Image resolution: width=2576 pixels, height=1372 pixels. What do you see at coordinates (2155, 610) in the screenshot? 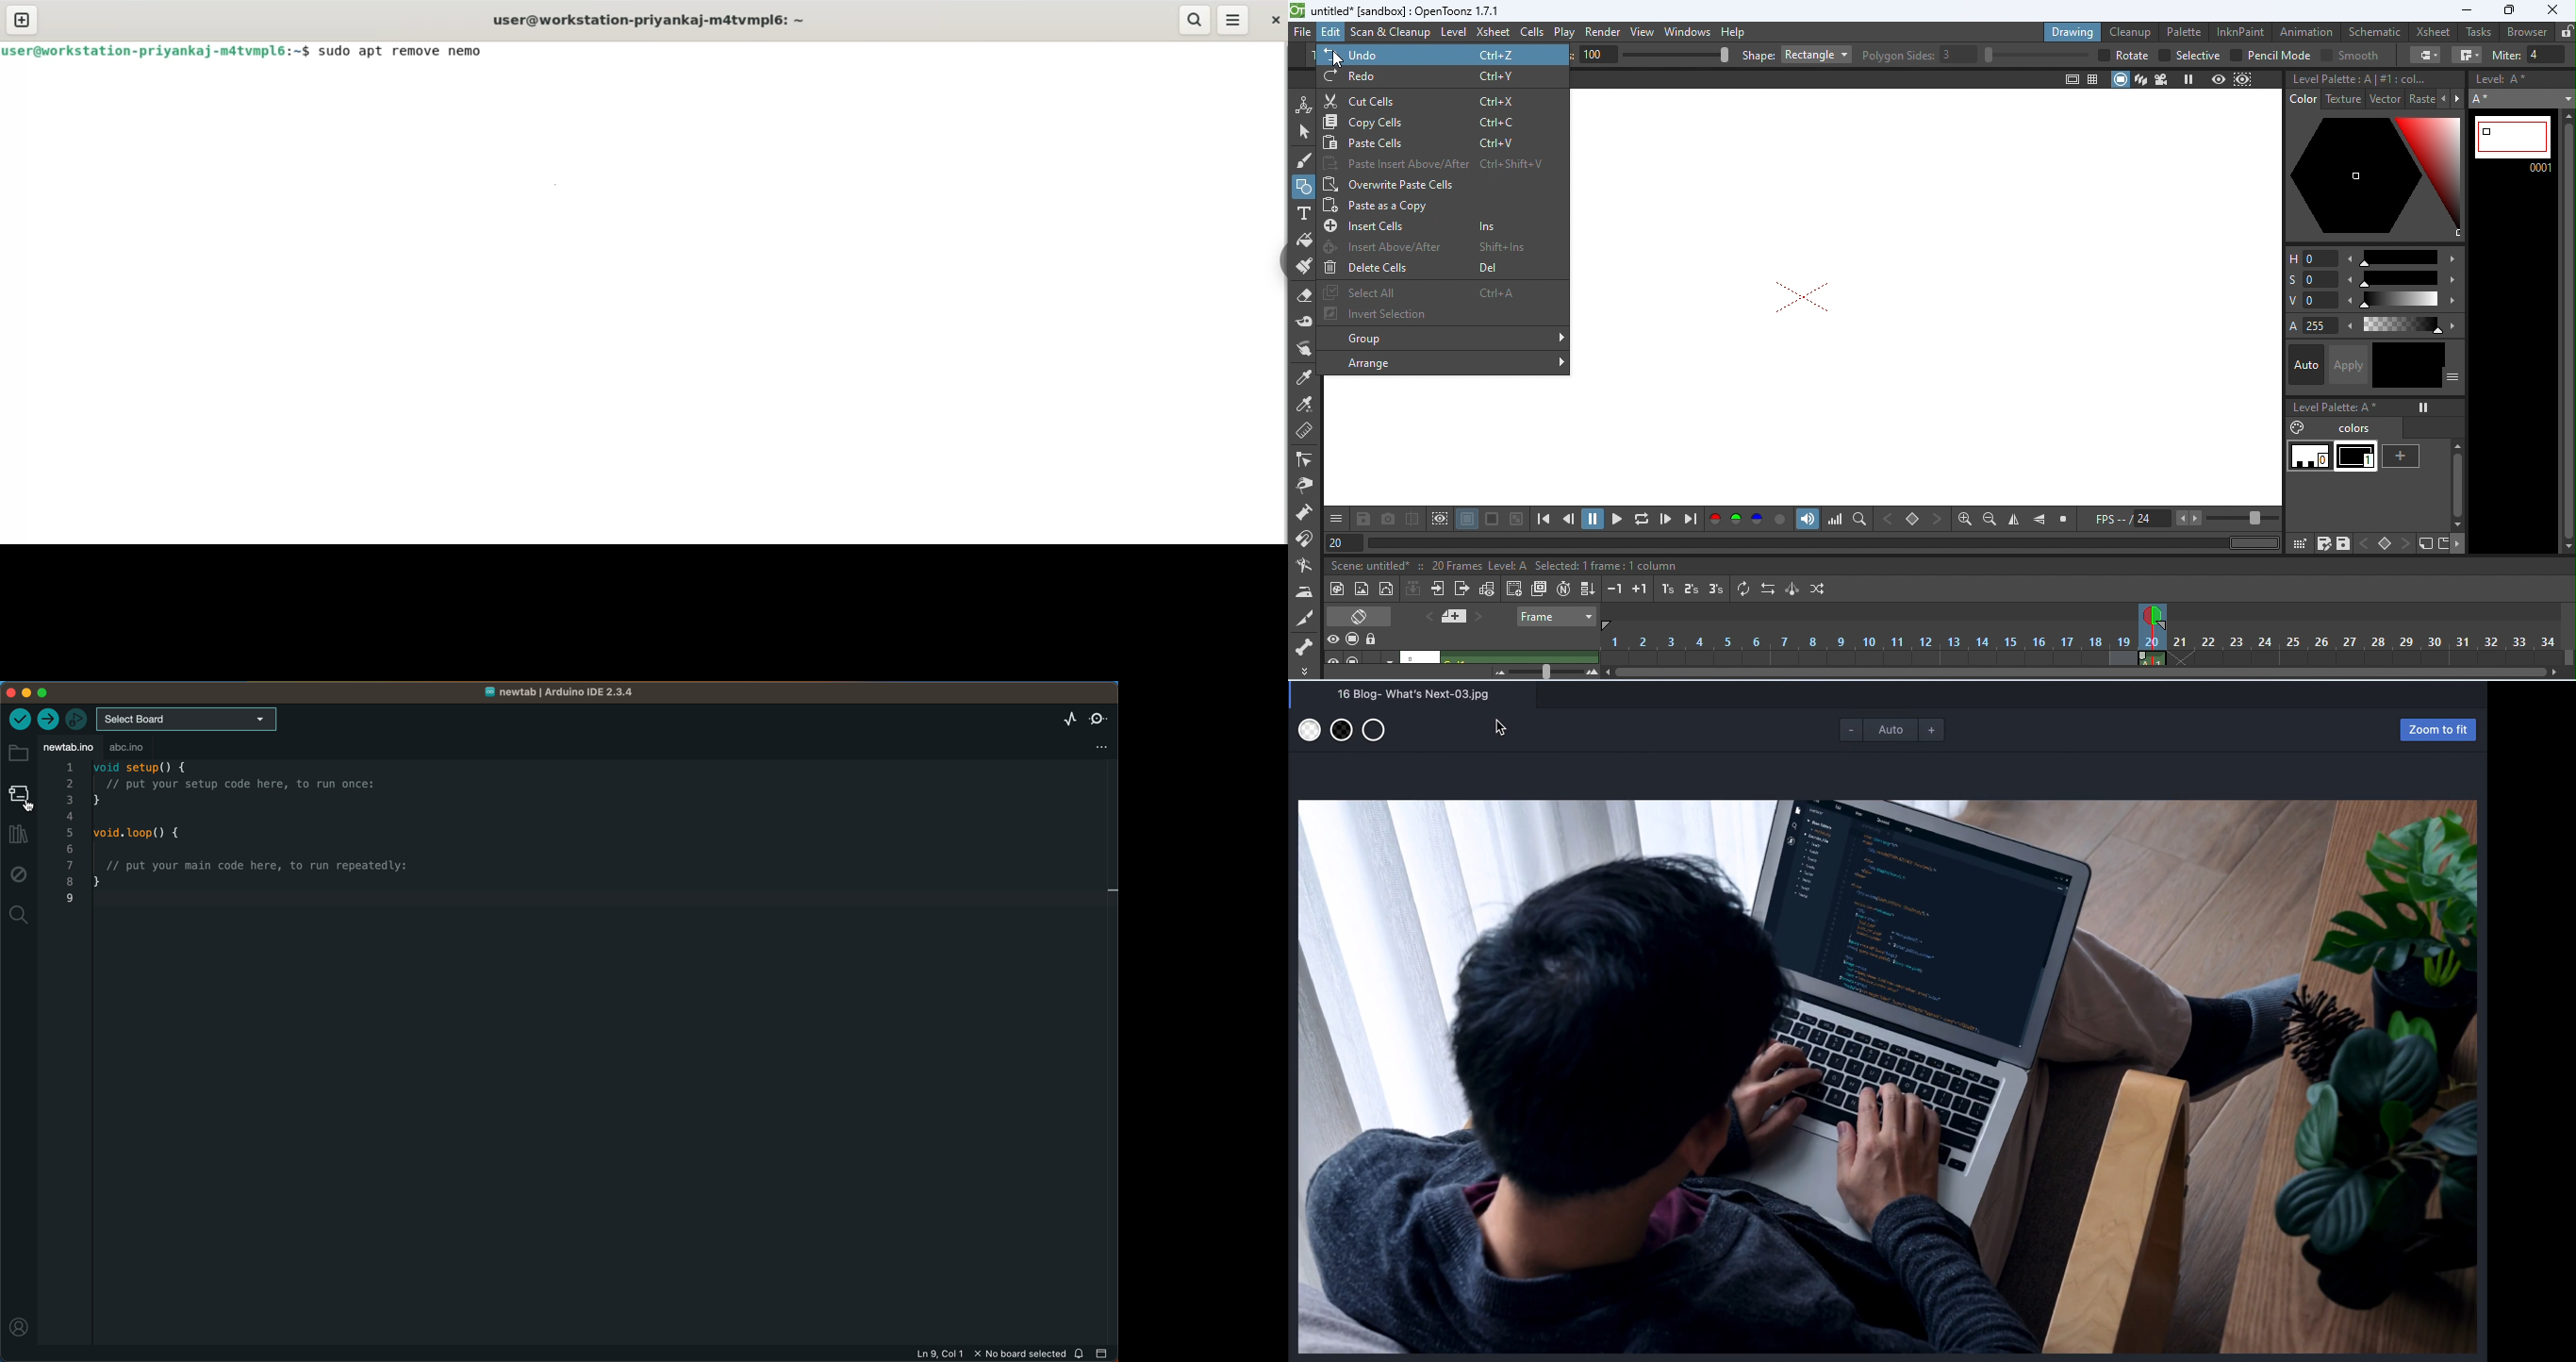
I see `current frame` at bounding box center [2155, 610].